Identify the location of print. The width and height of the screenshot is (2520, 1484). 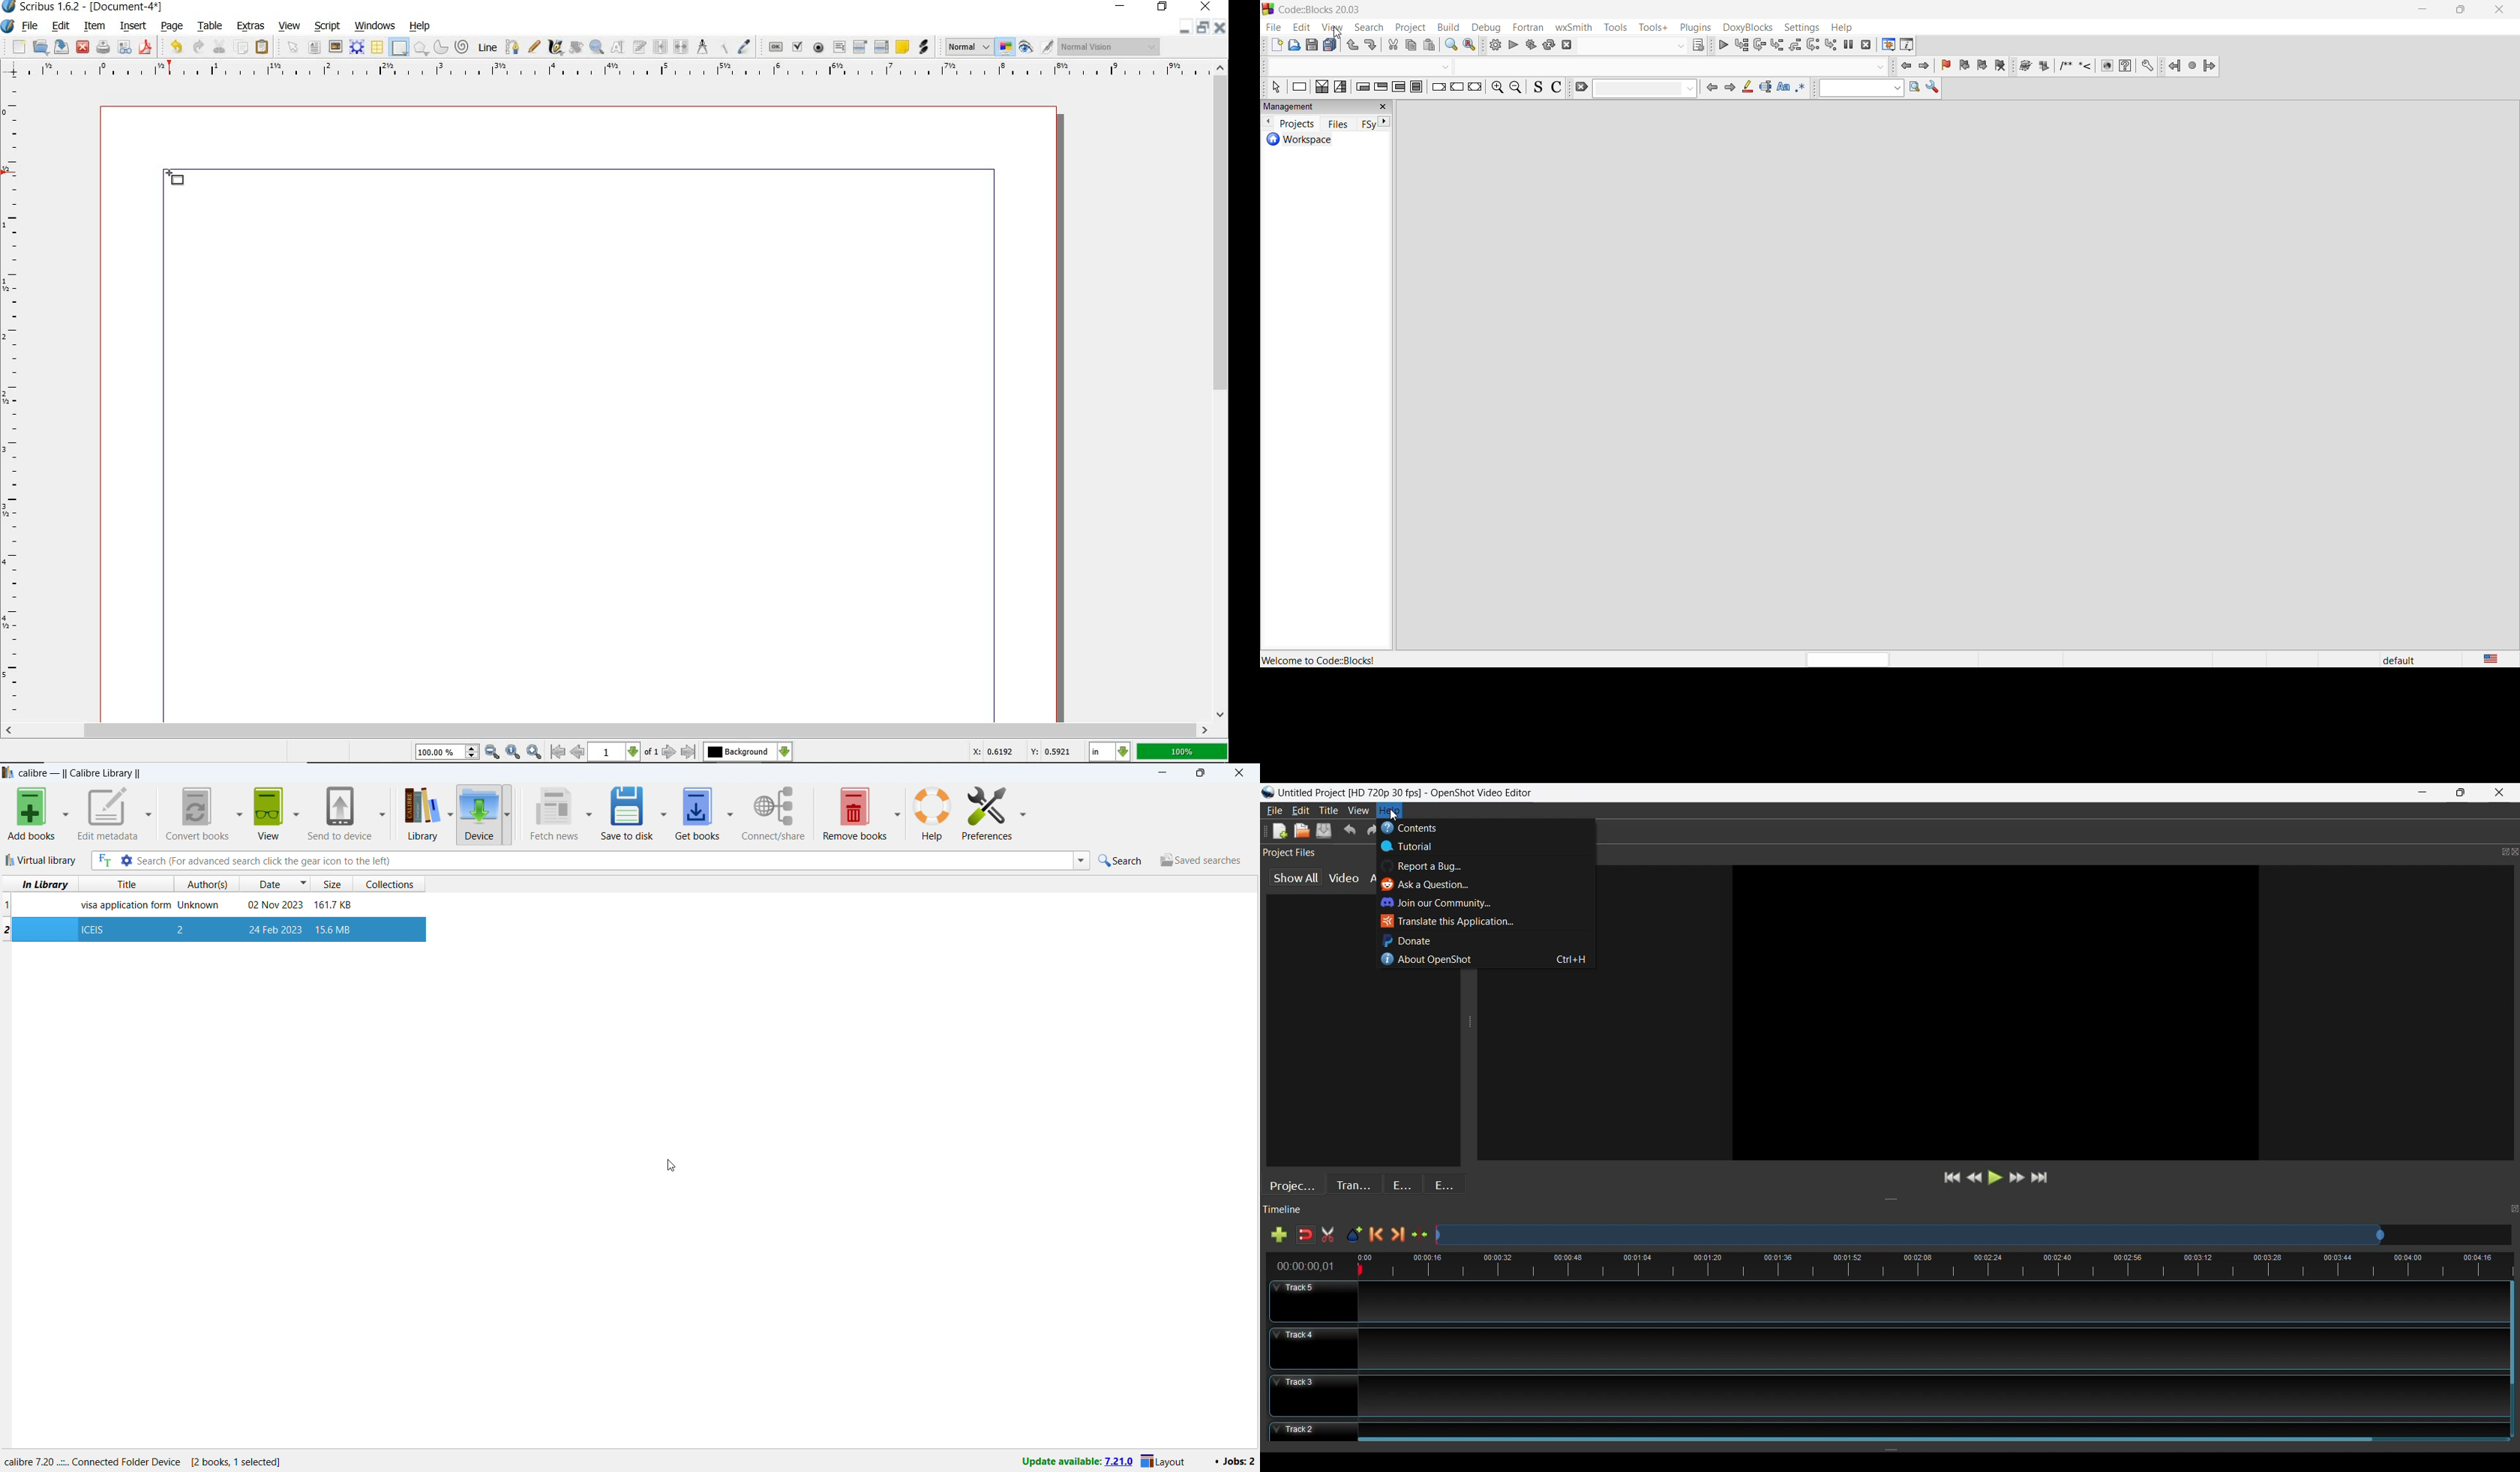
(102, 48).